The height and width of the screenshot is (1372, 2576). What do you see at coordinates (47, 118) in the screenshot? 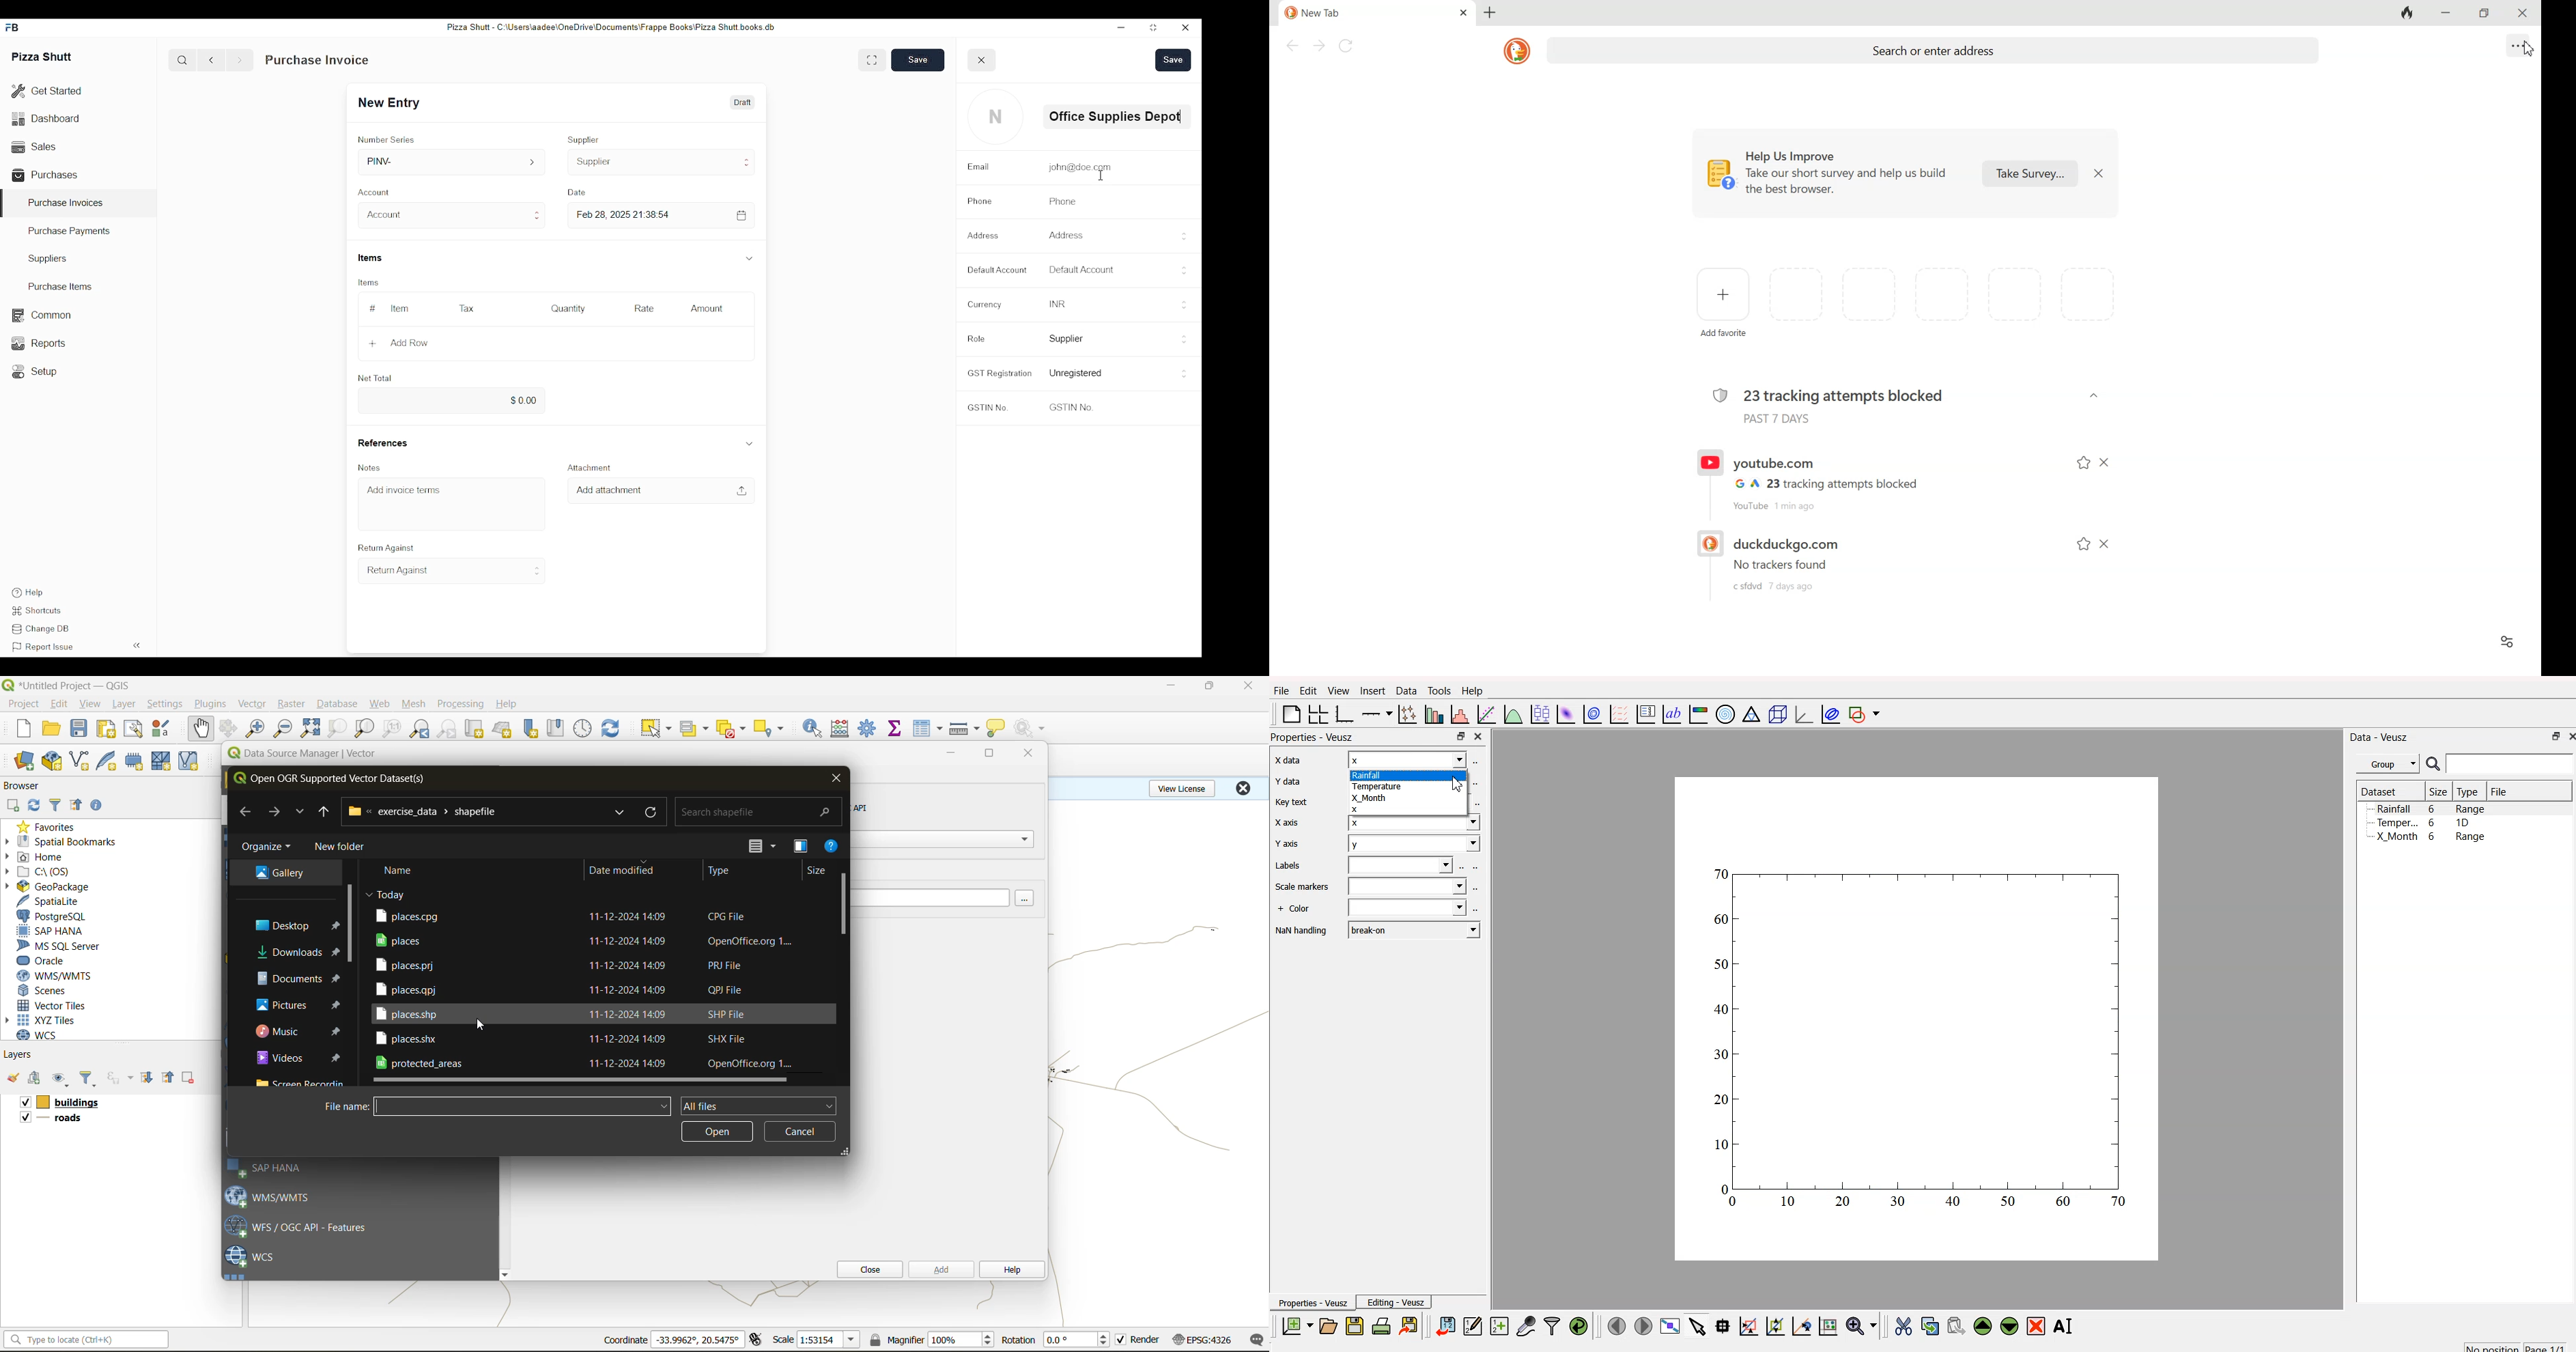
I see `Dashboard` at bounding box center [47, 118].